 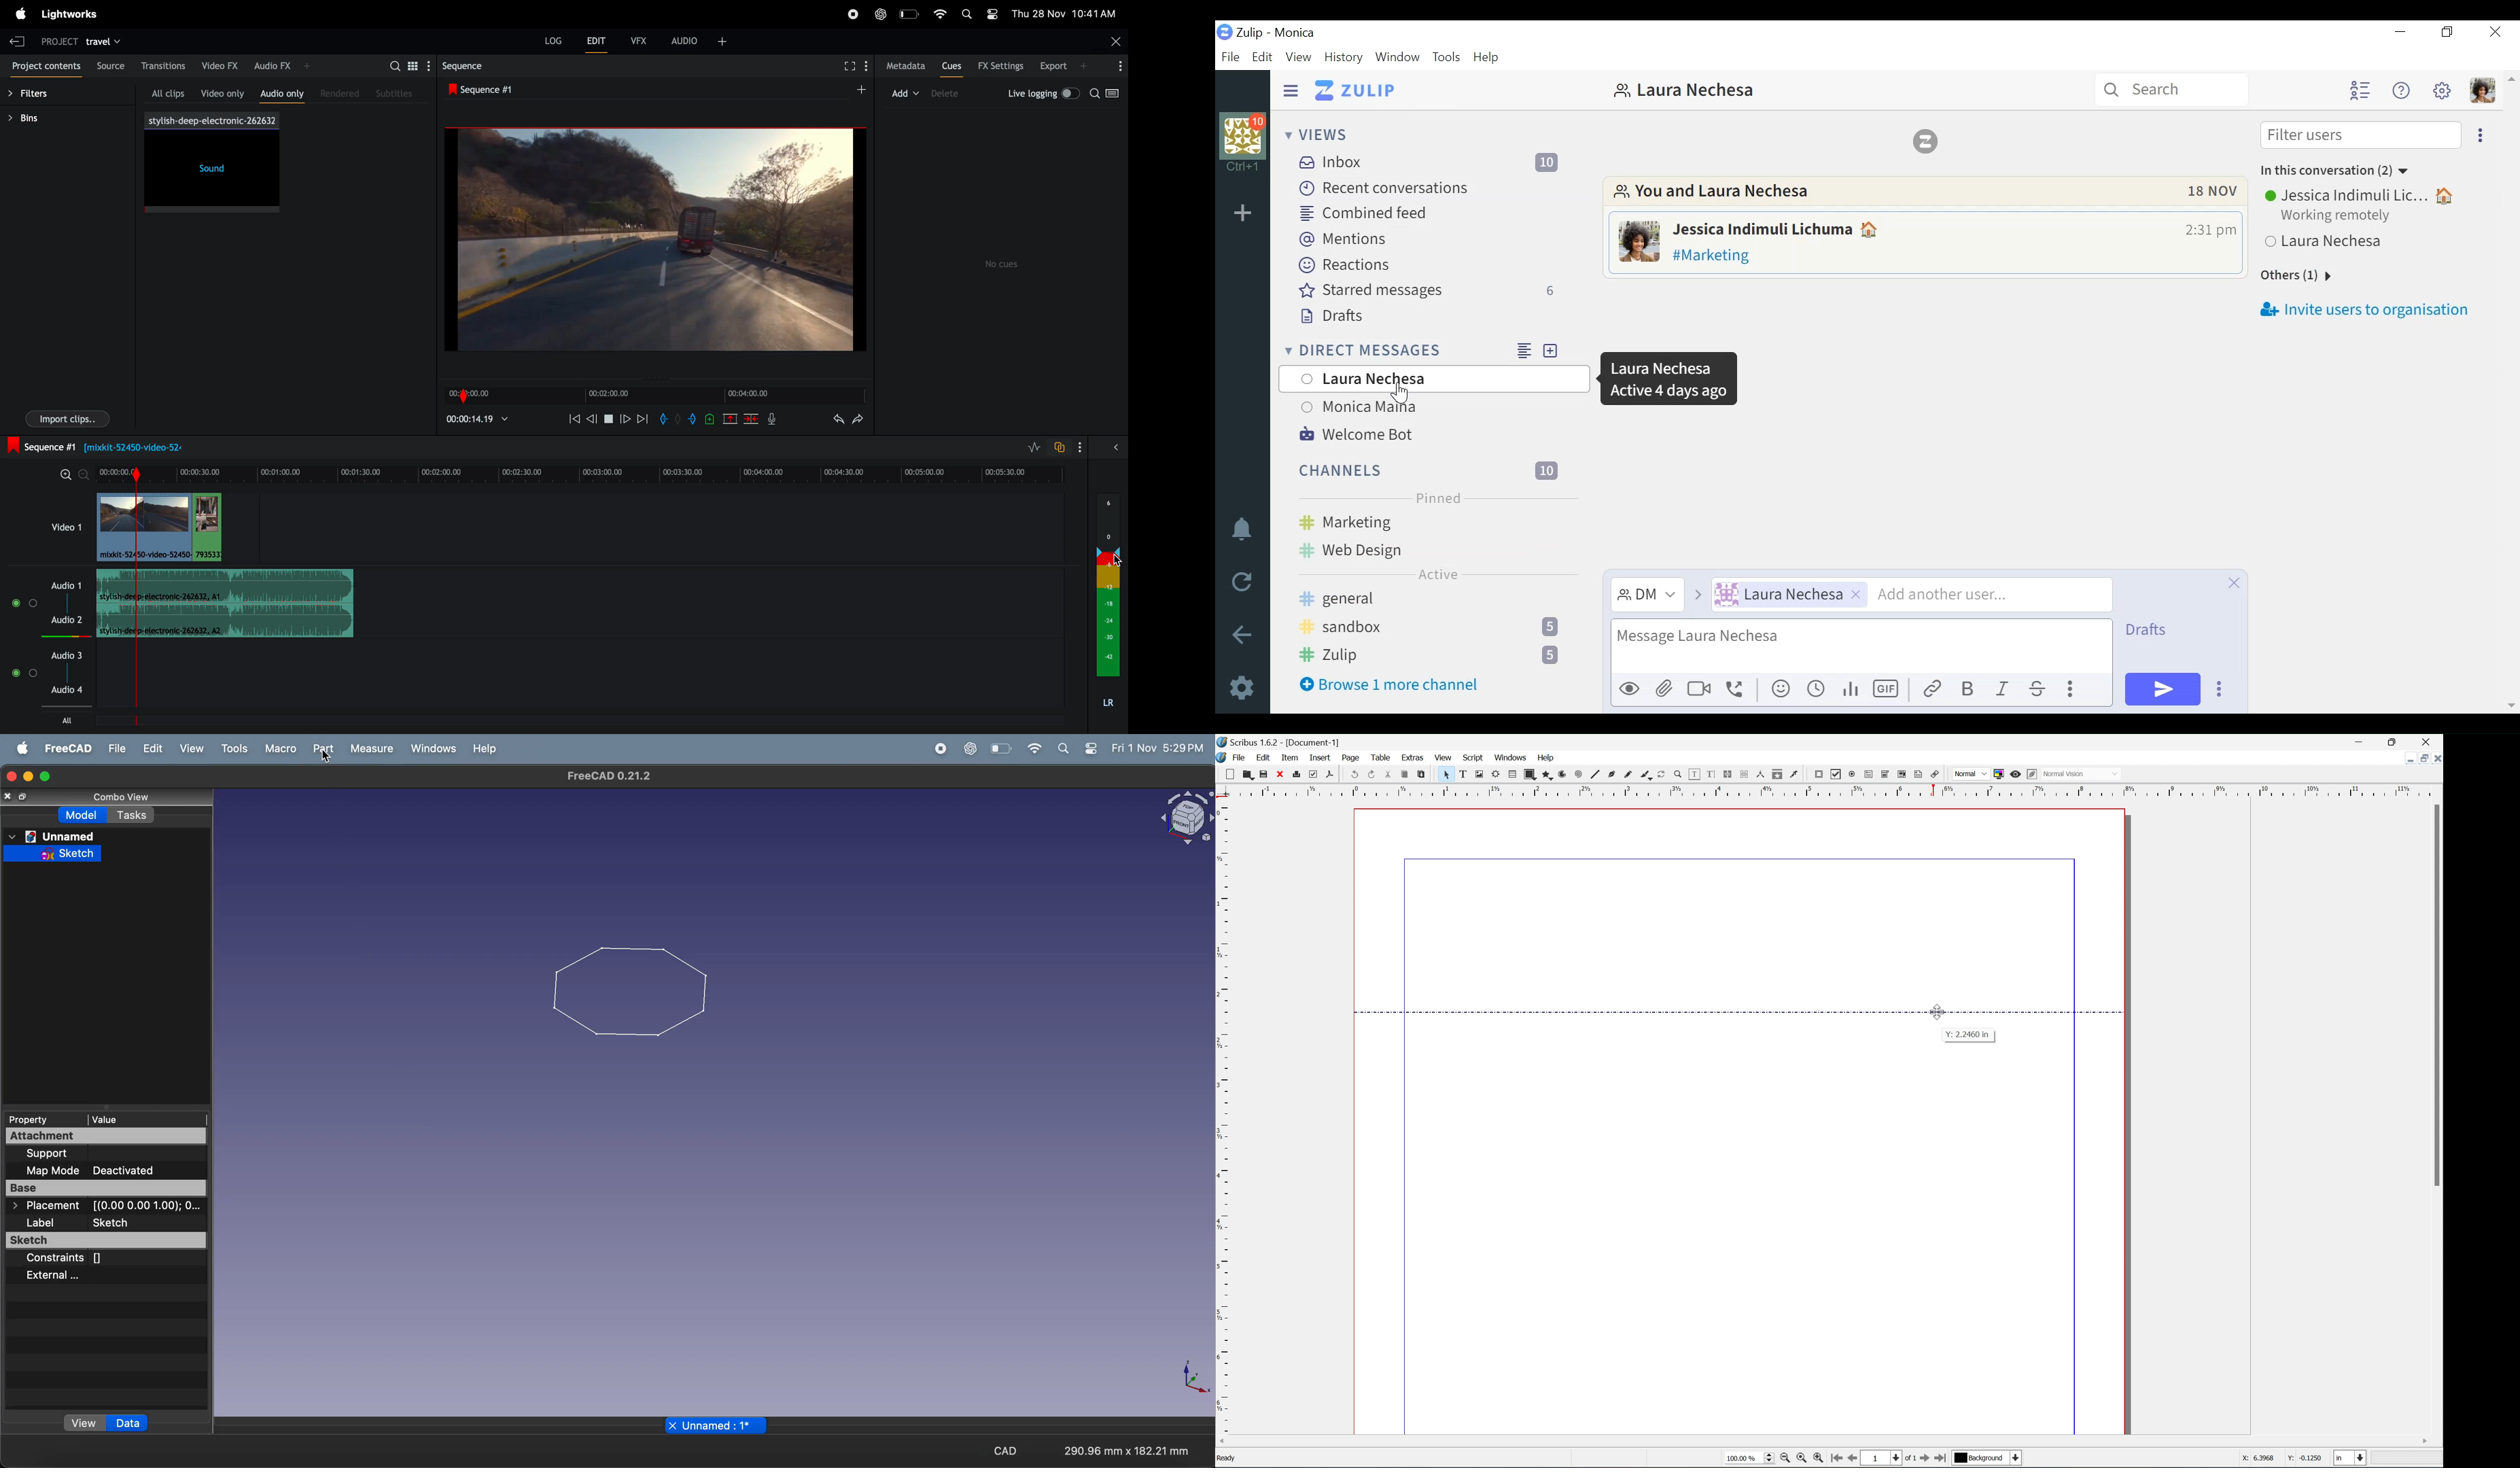 What do you see at coordinates (1000, 749) in the screenshot?
I see `battery` at bounding box center [1000, 749].